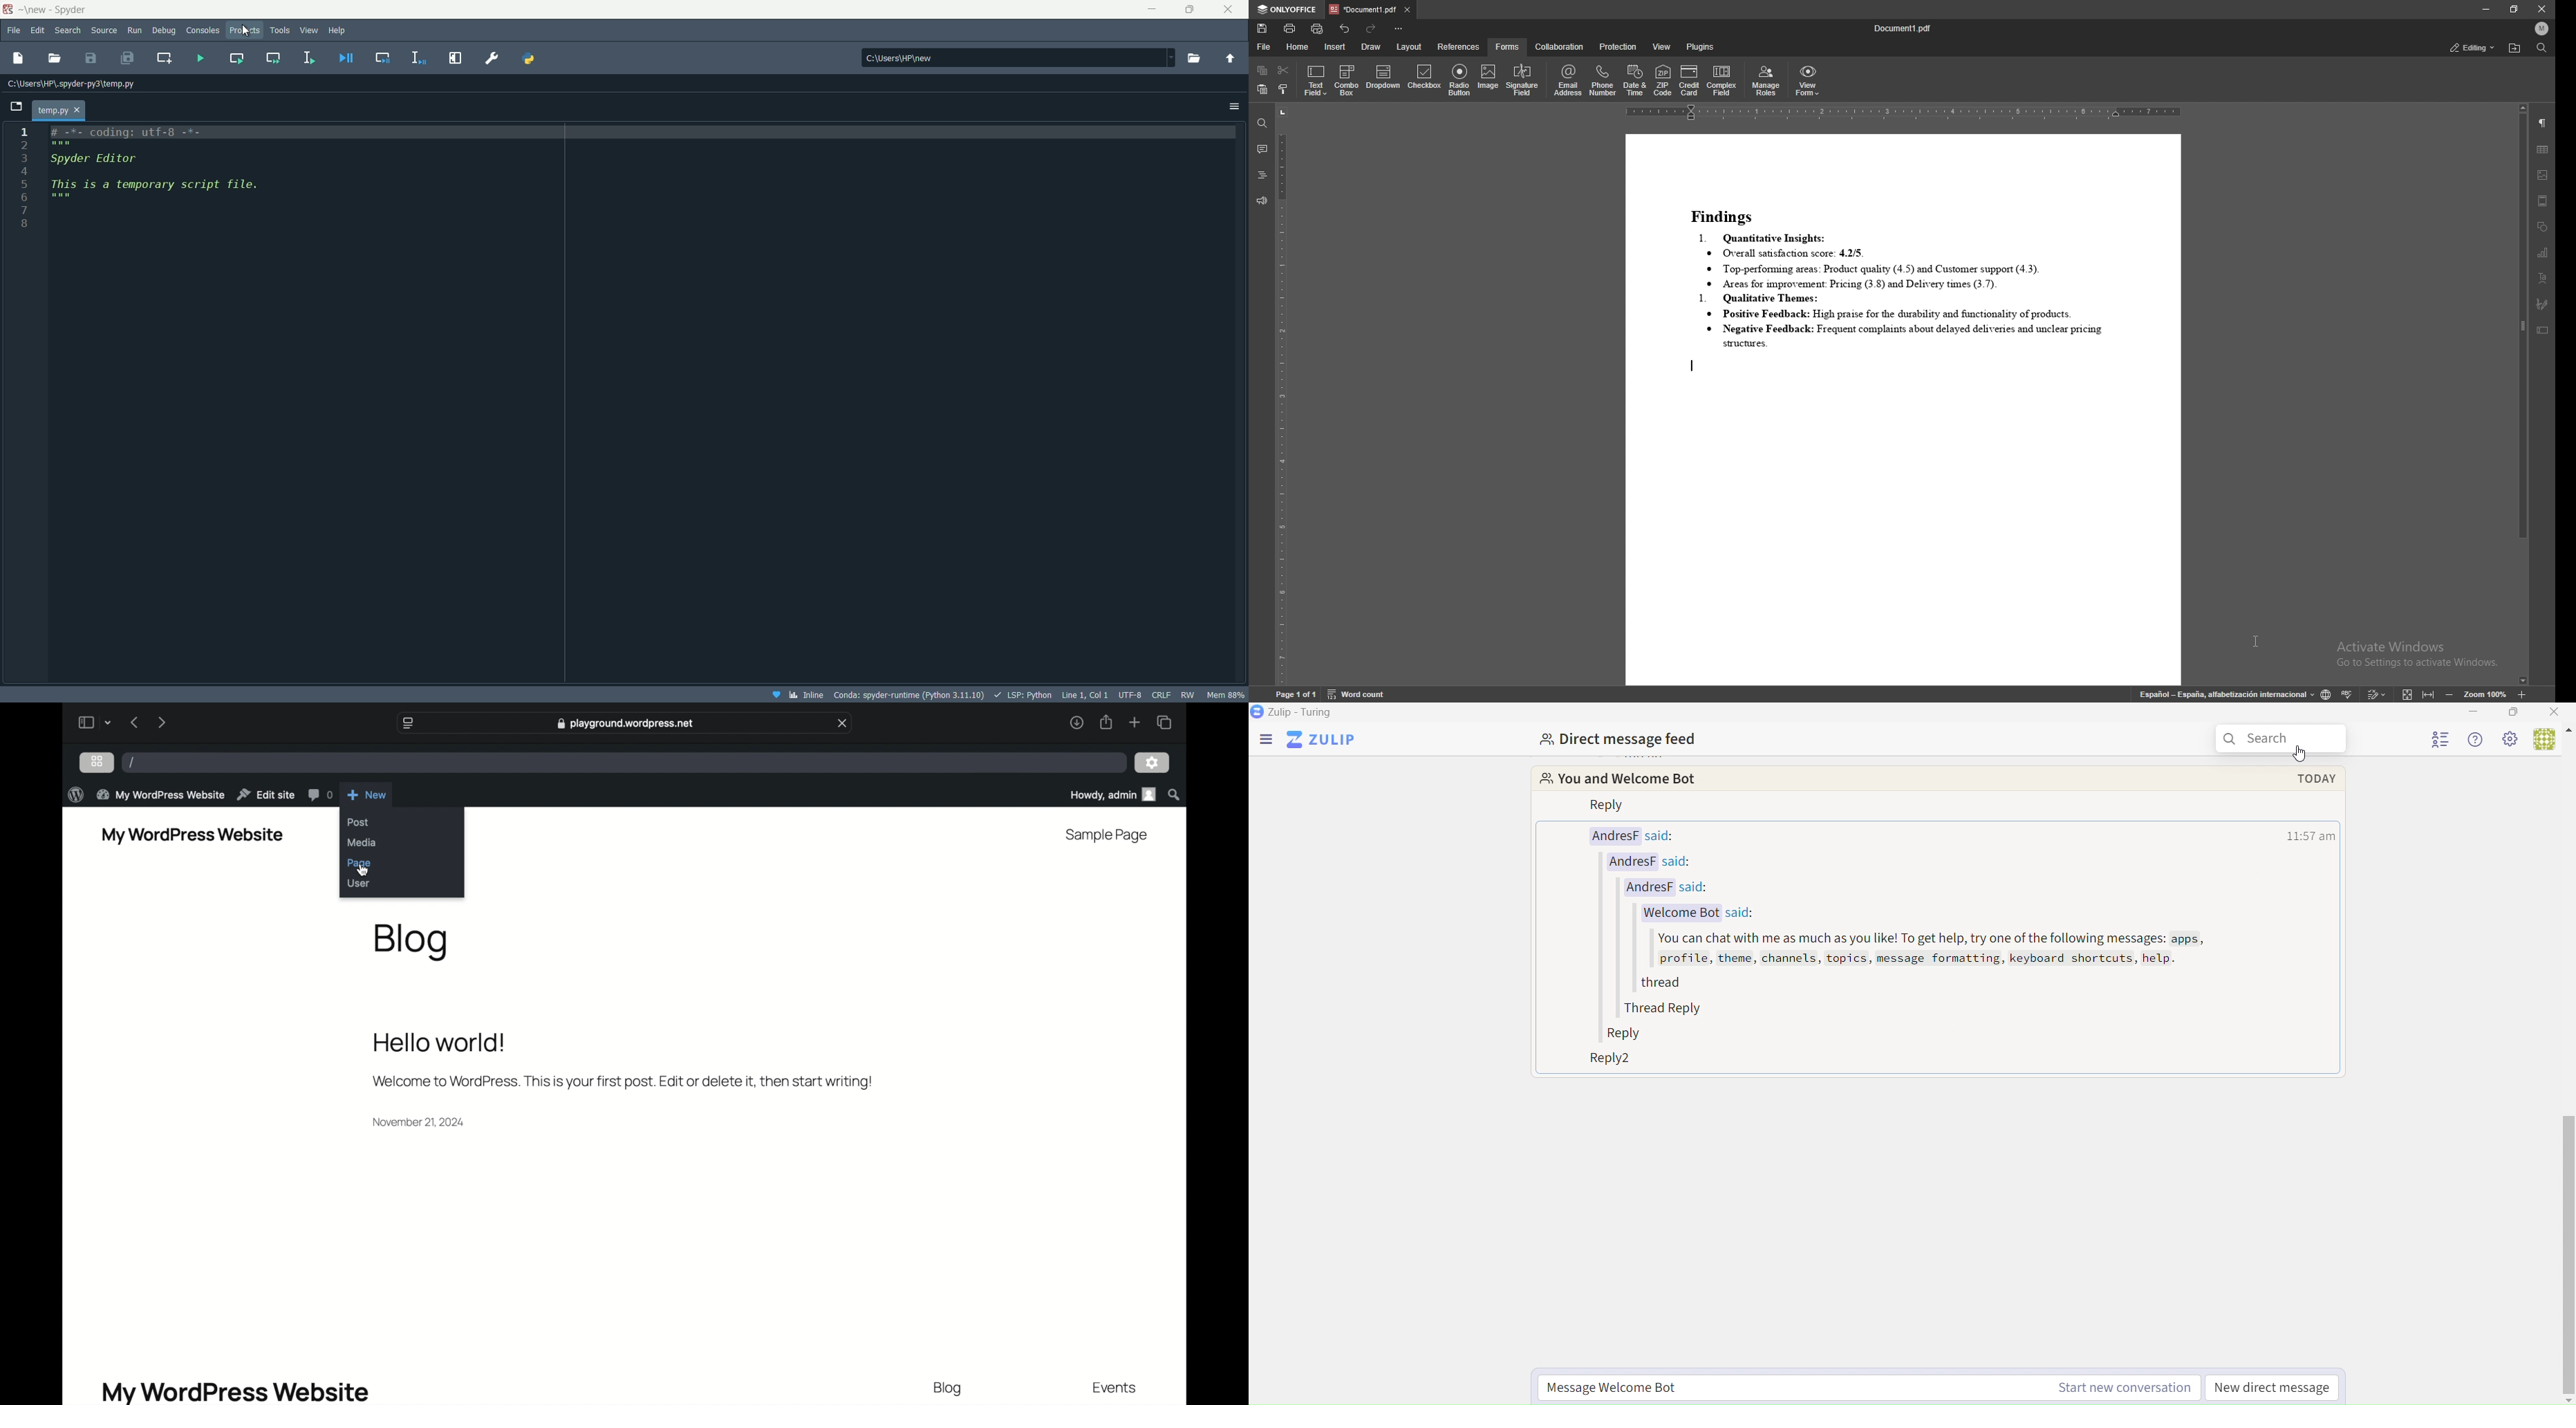  What do you see at coordinates (266, 794) in the screenshot?
I see `edit site` at bounding box center [266, 794].